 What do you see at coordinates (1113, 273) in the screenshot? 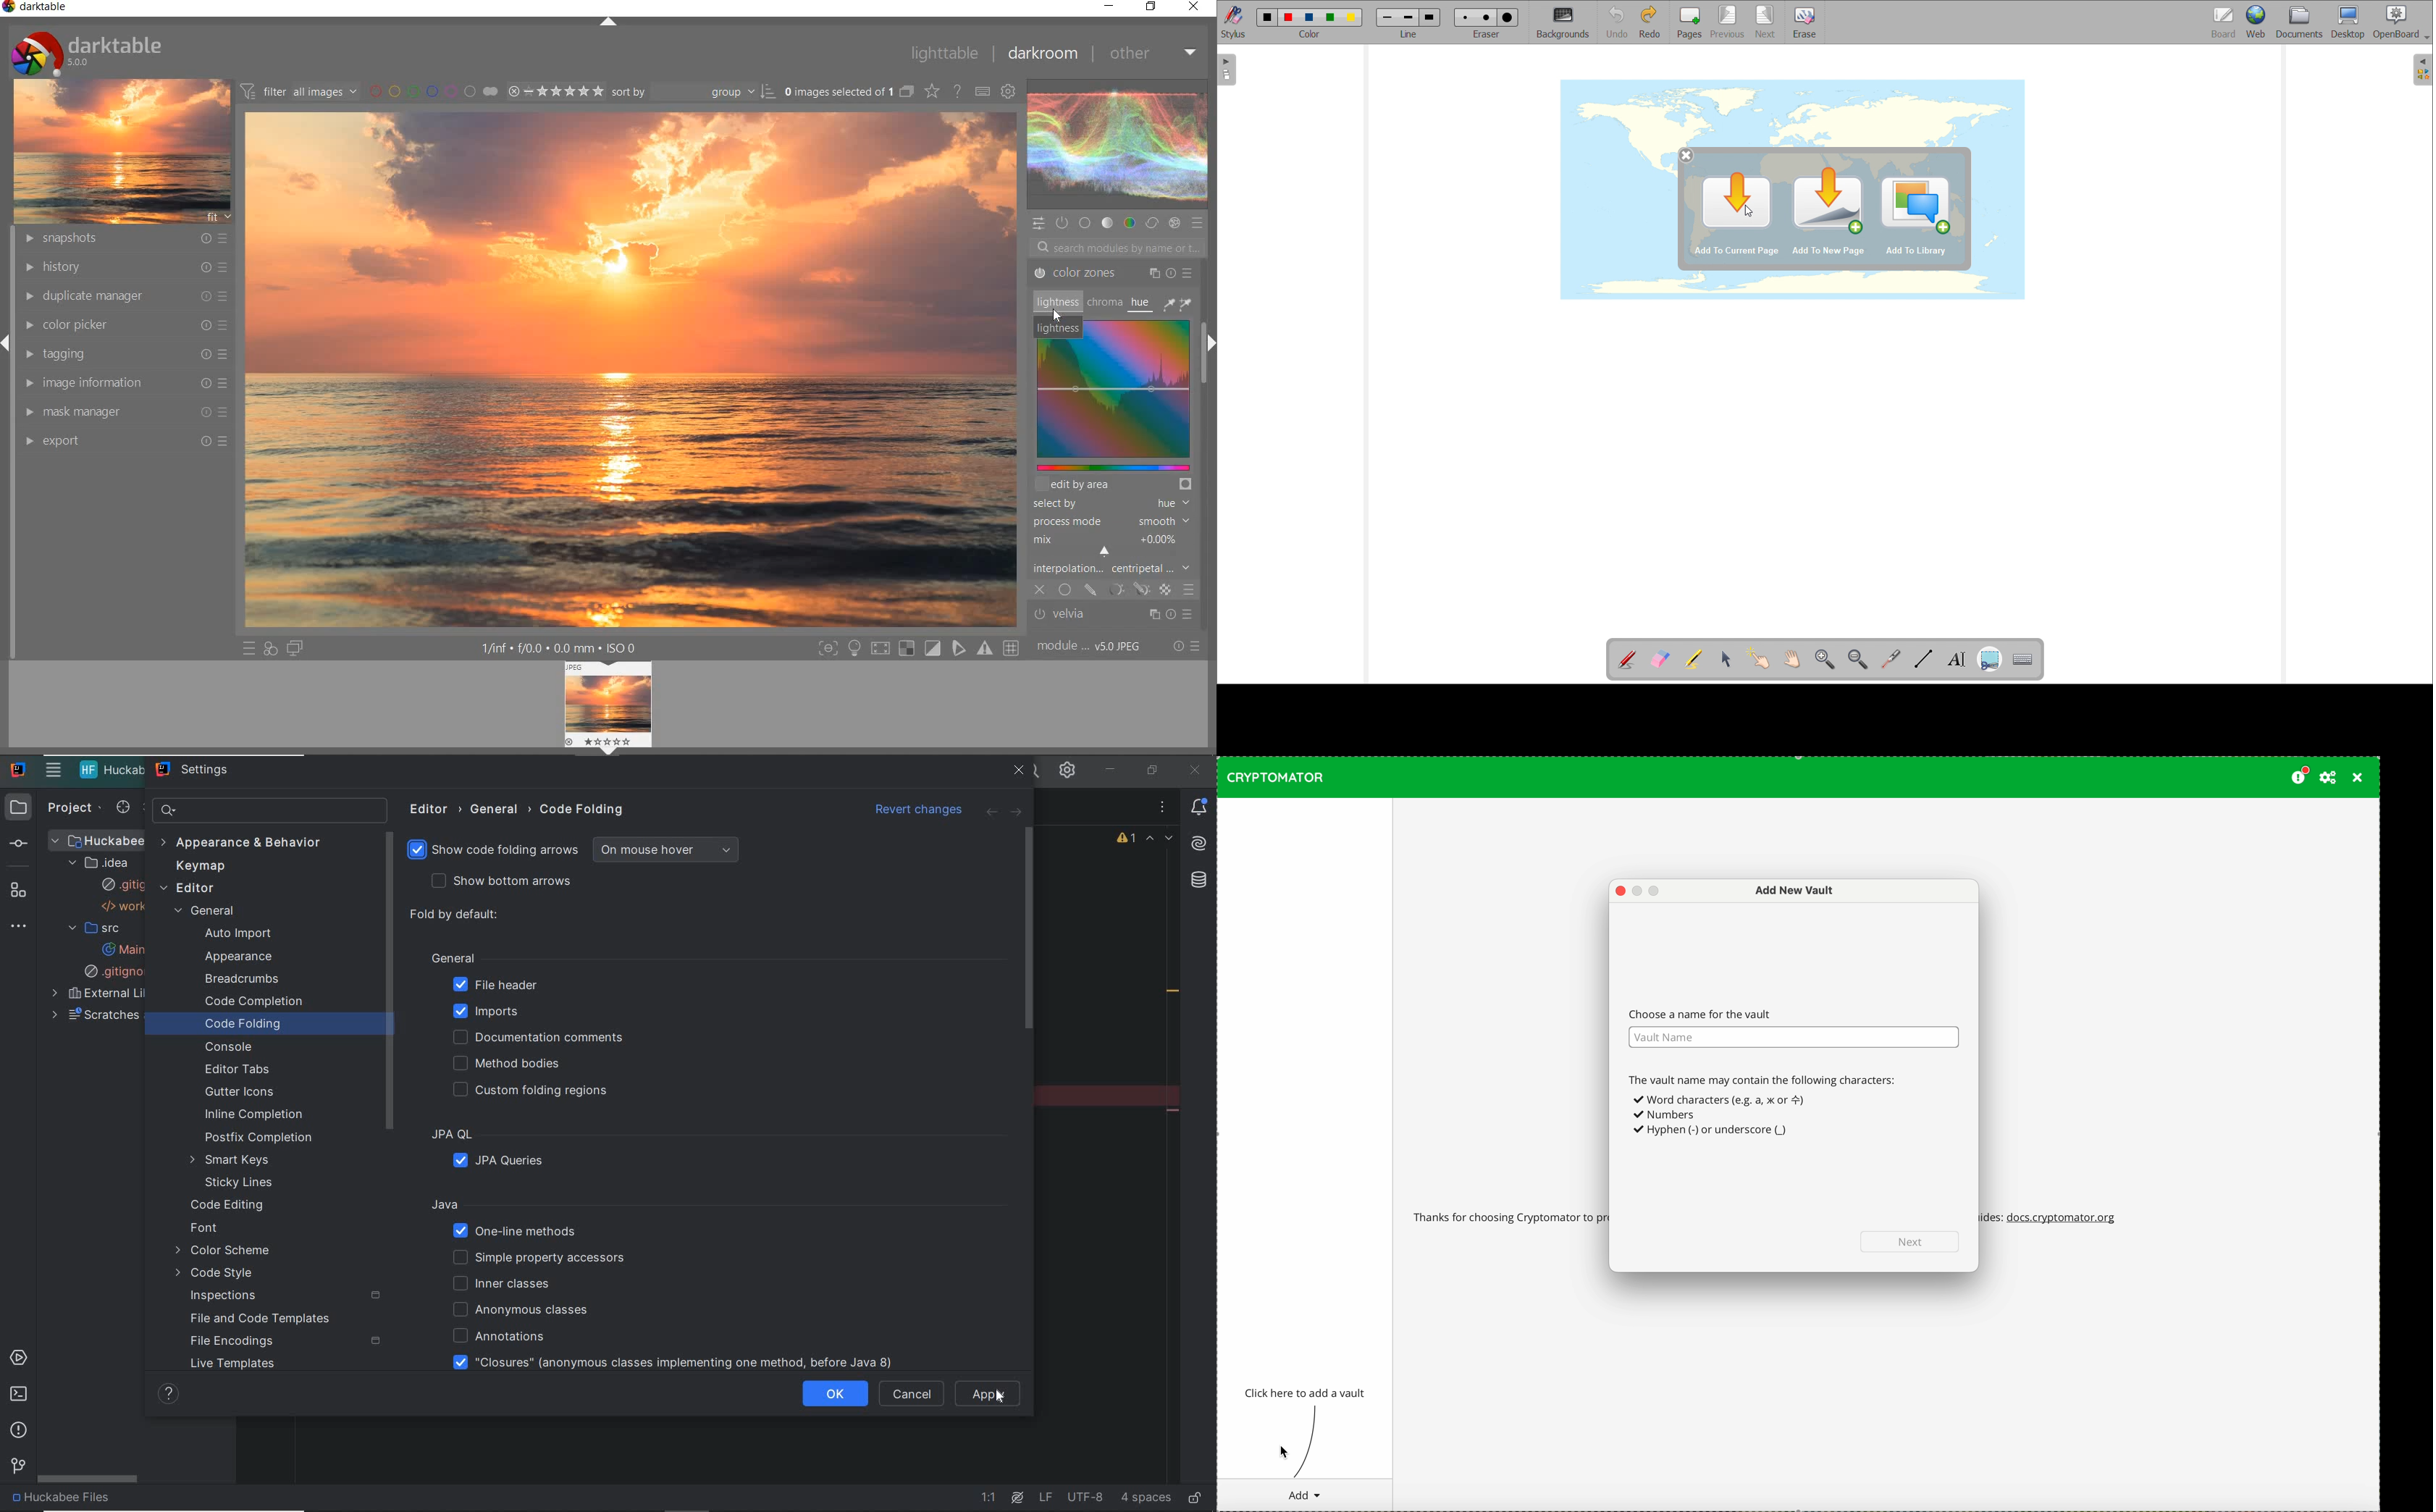
I see `COLOR ZONES` at bounding box center [1113, 273].